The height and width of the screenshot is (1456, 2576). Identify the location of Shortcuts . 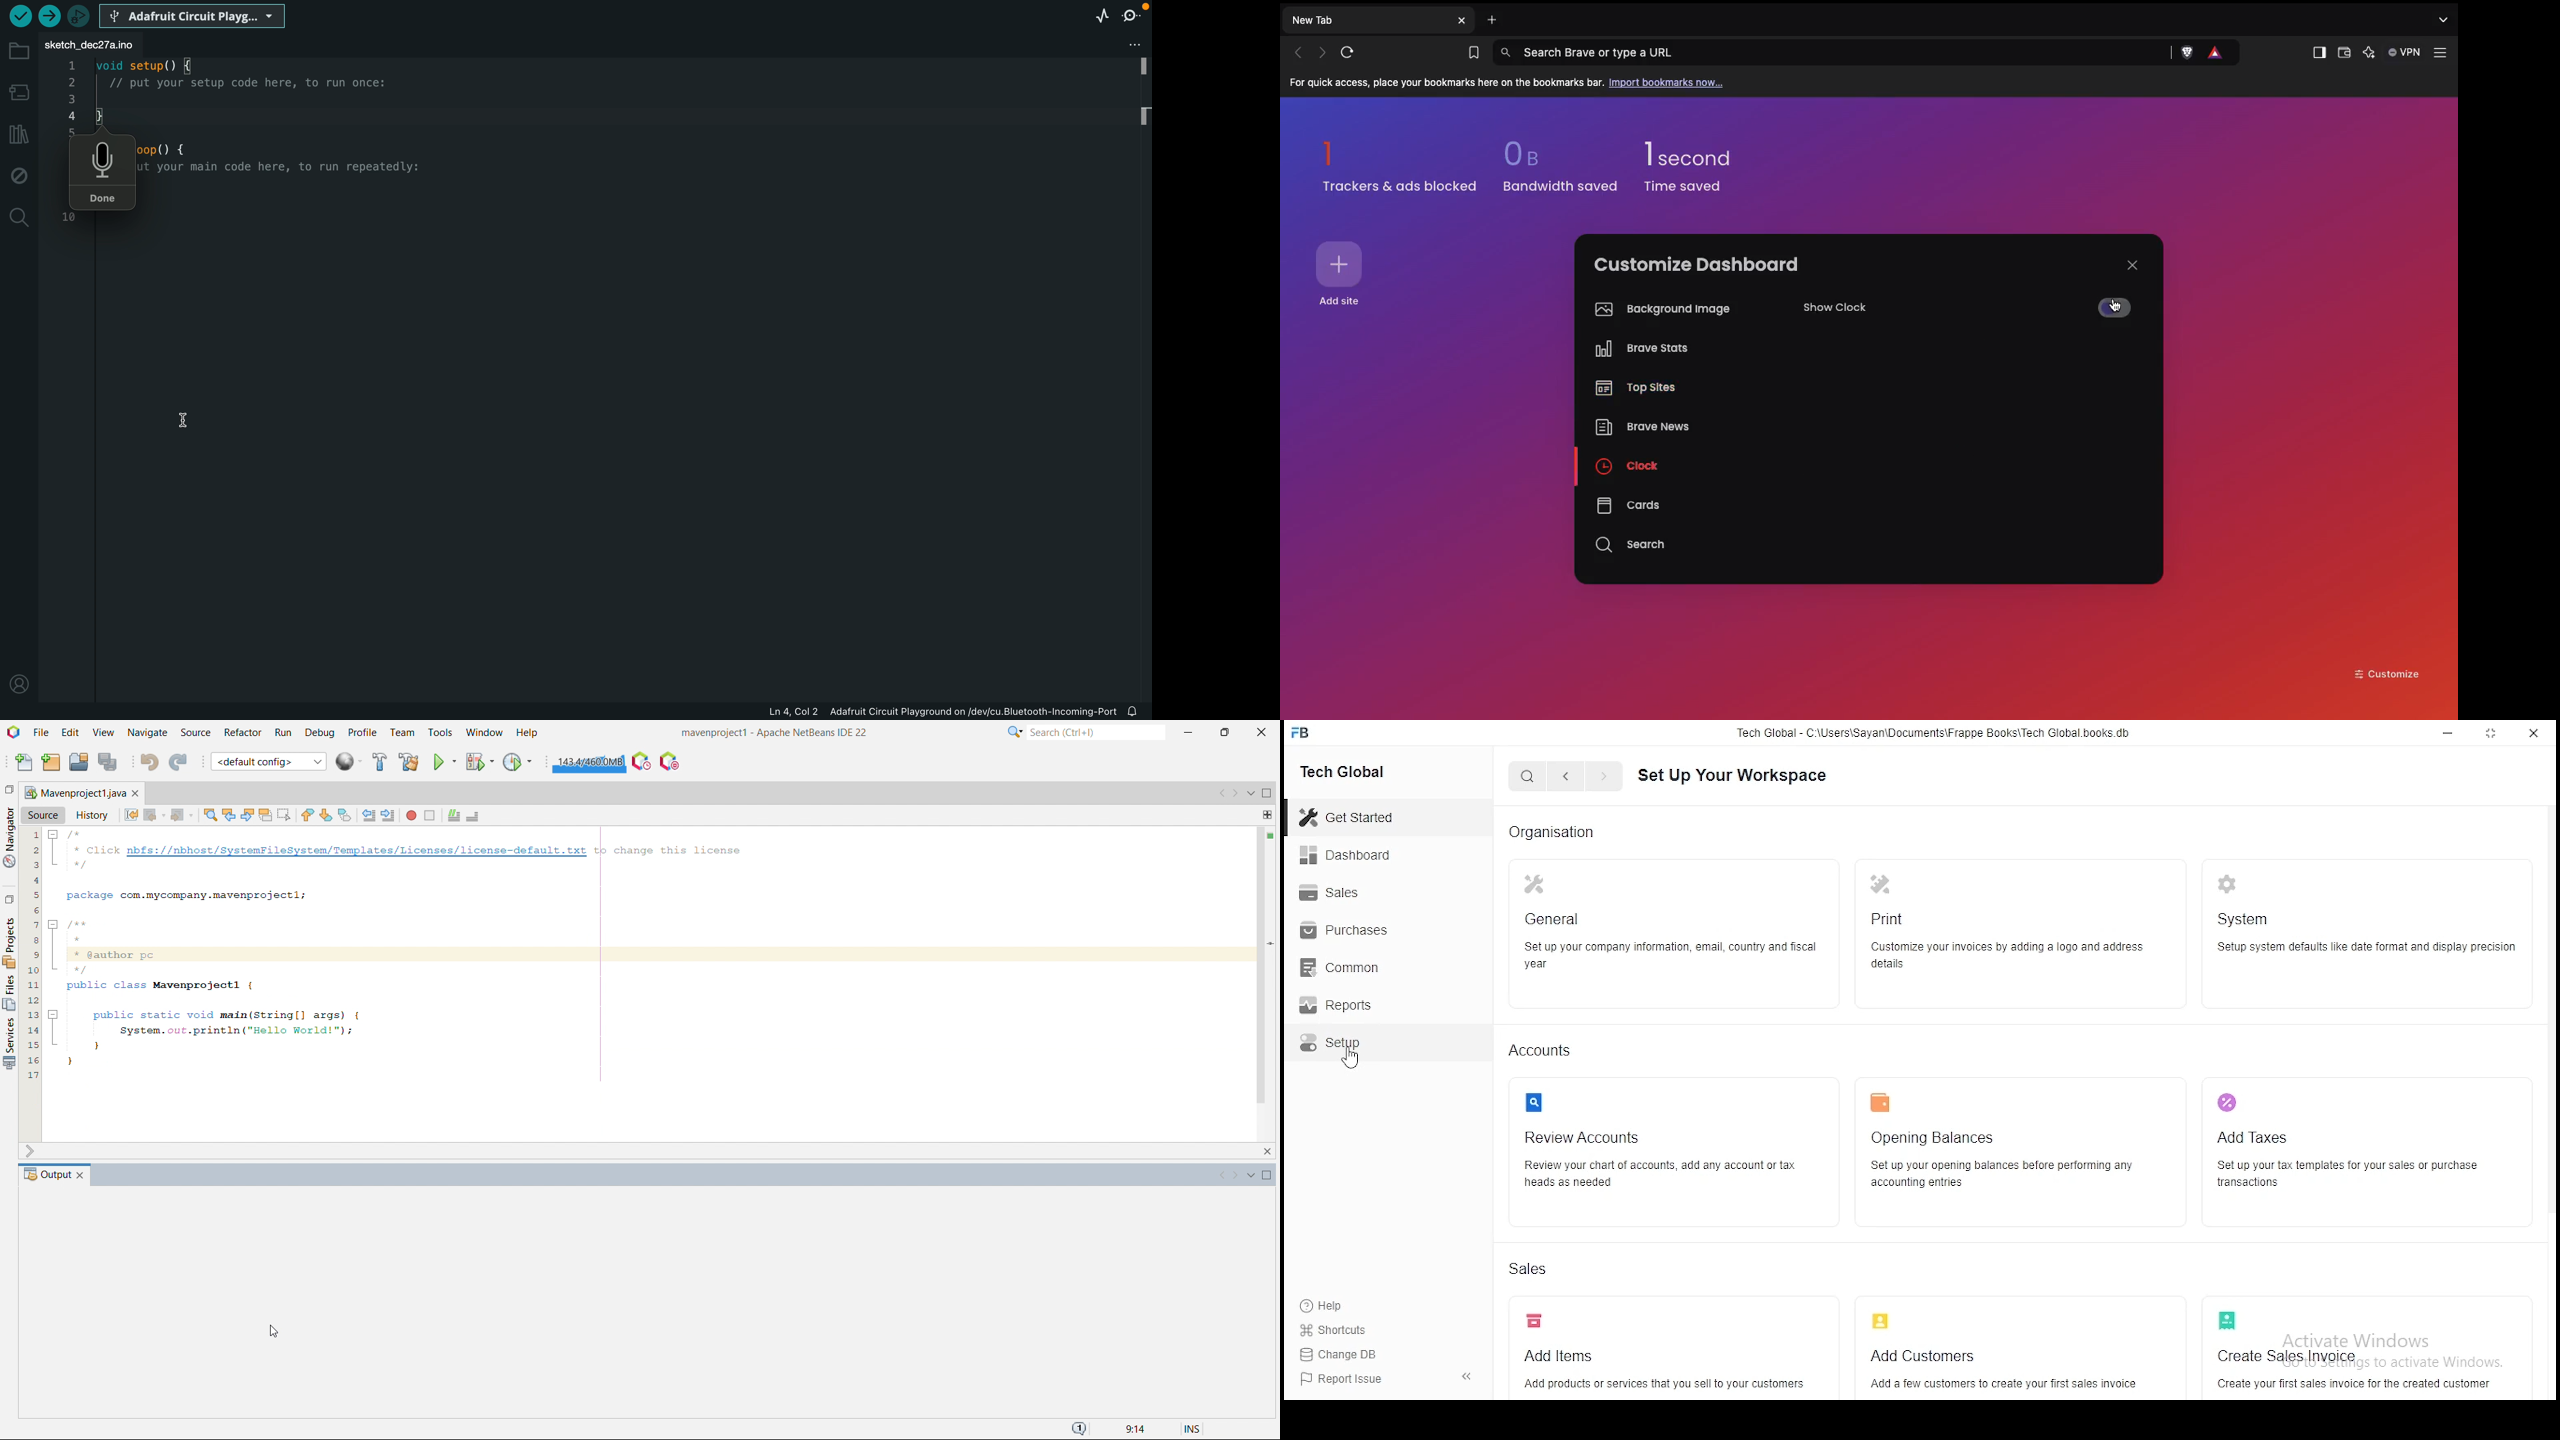
(1340, 1333).